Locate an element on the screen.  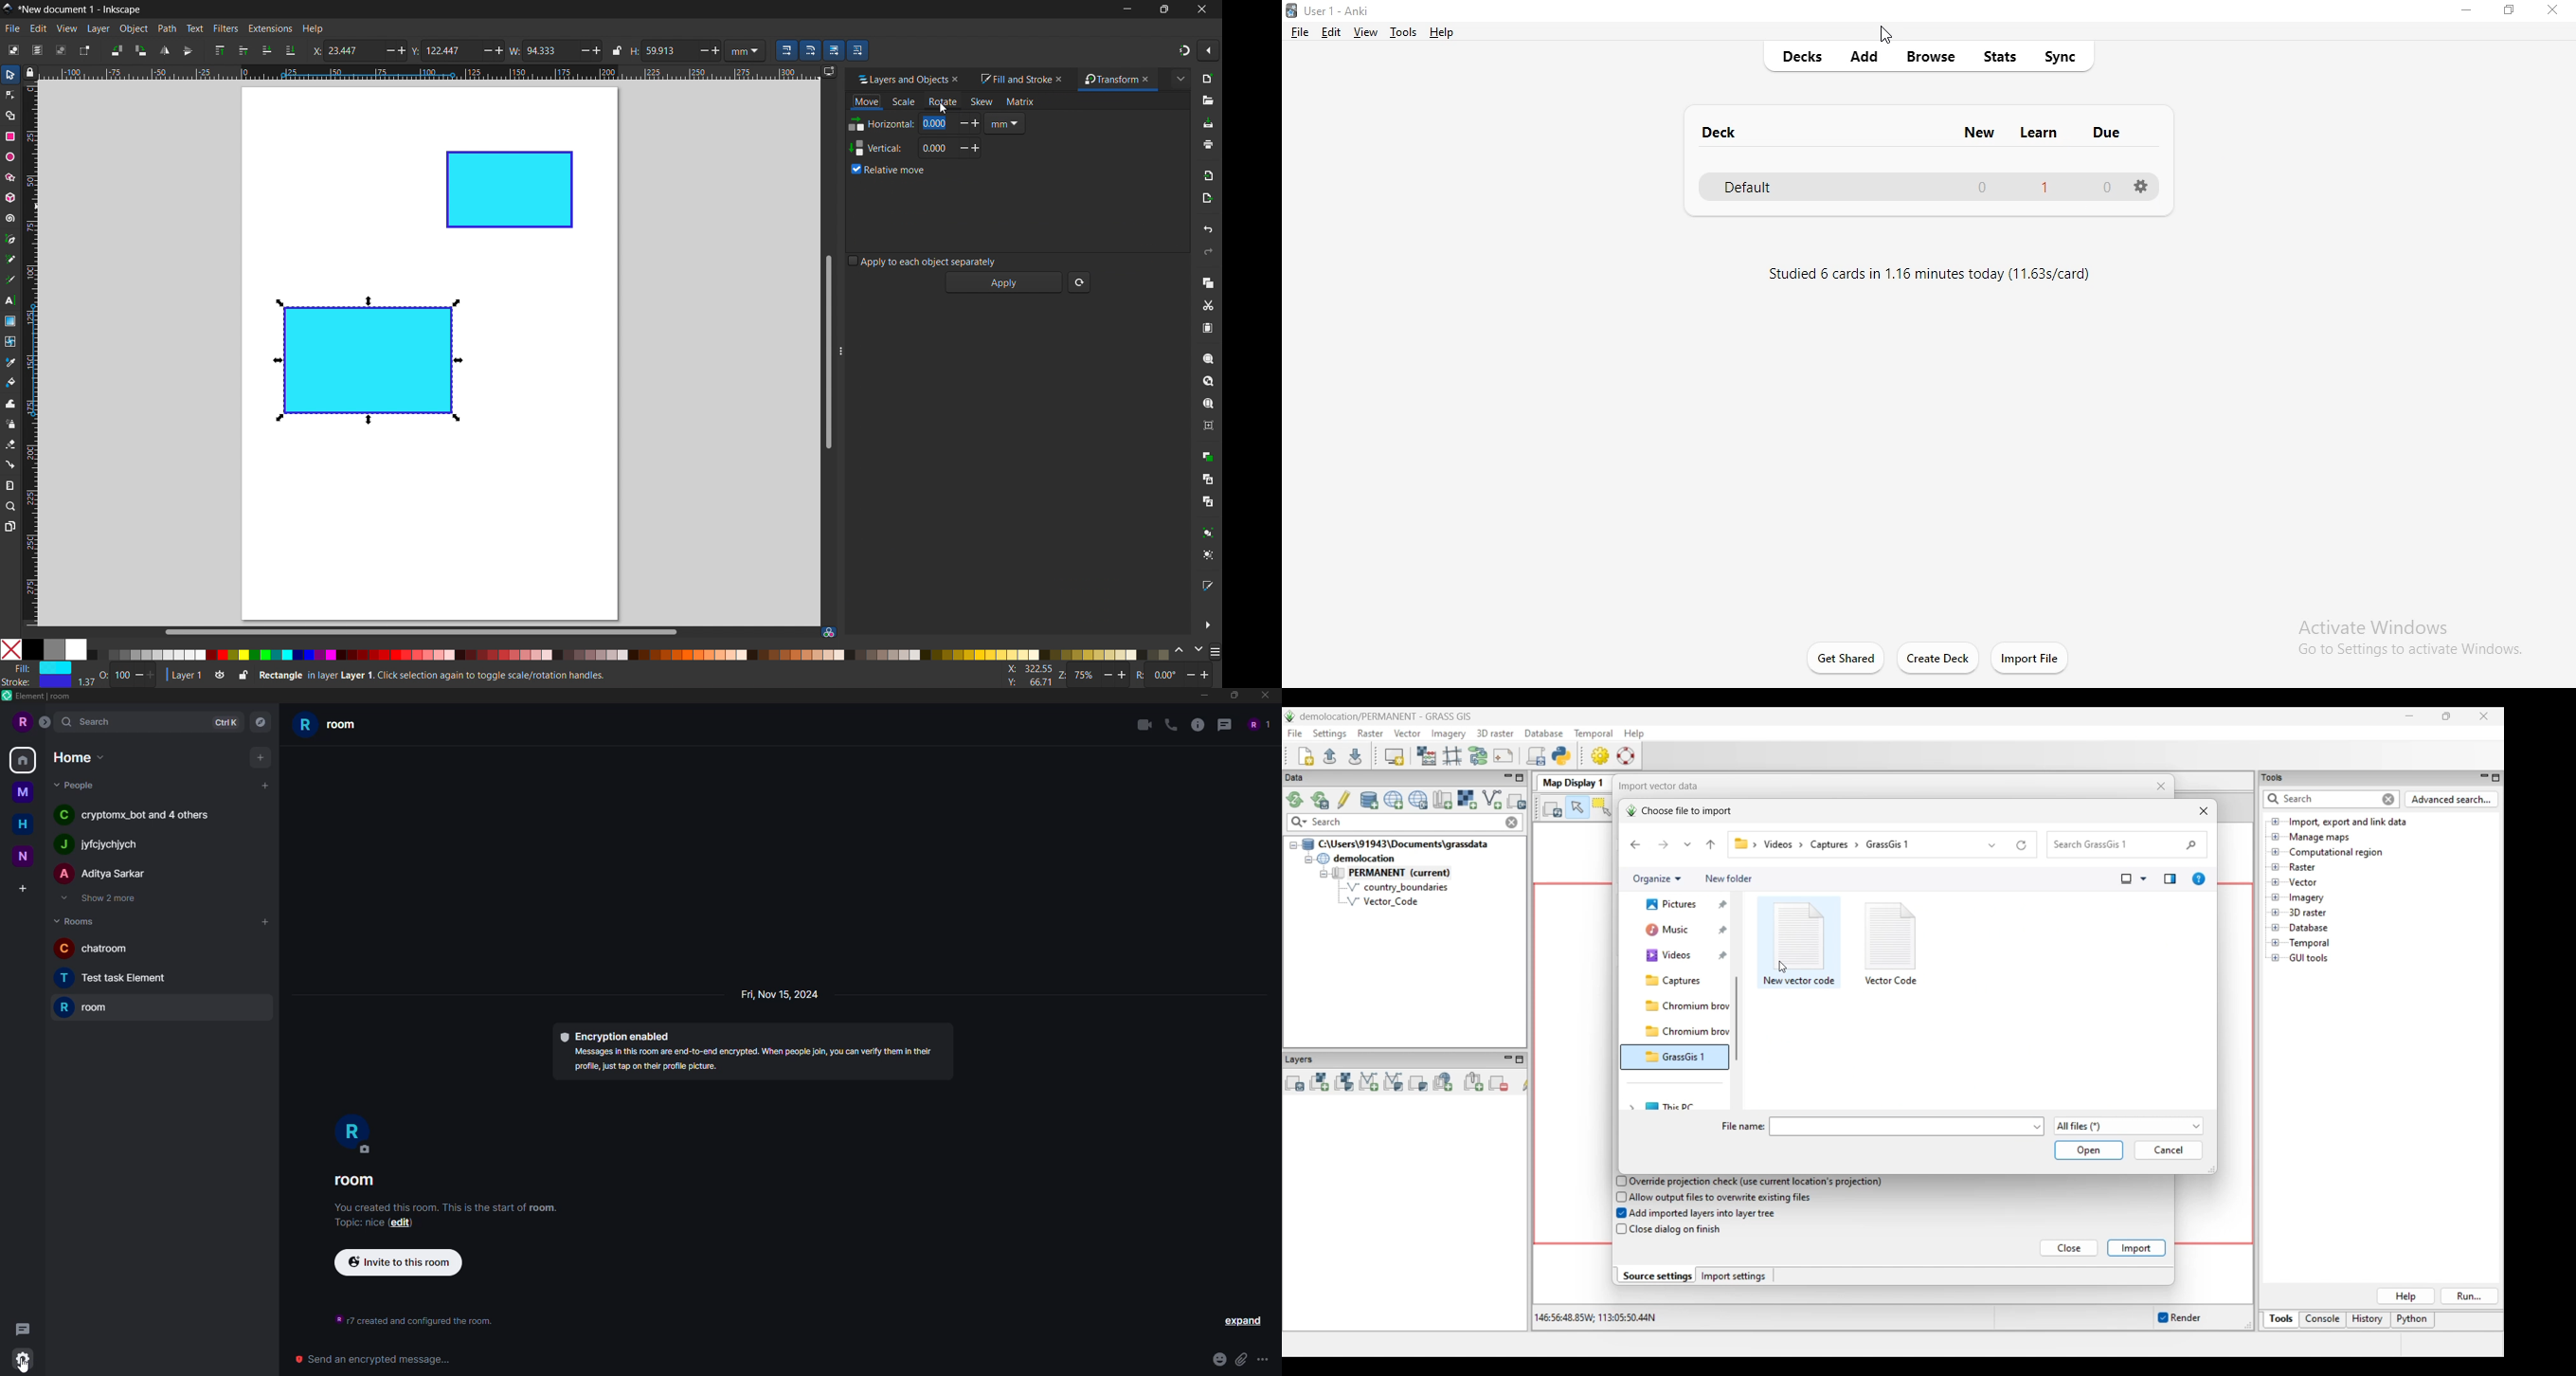
color palletes is located at coordinates (628, 654).